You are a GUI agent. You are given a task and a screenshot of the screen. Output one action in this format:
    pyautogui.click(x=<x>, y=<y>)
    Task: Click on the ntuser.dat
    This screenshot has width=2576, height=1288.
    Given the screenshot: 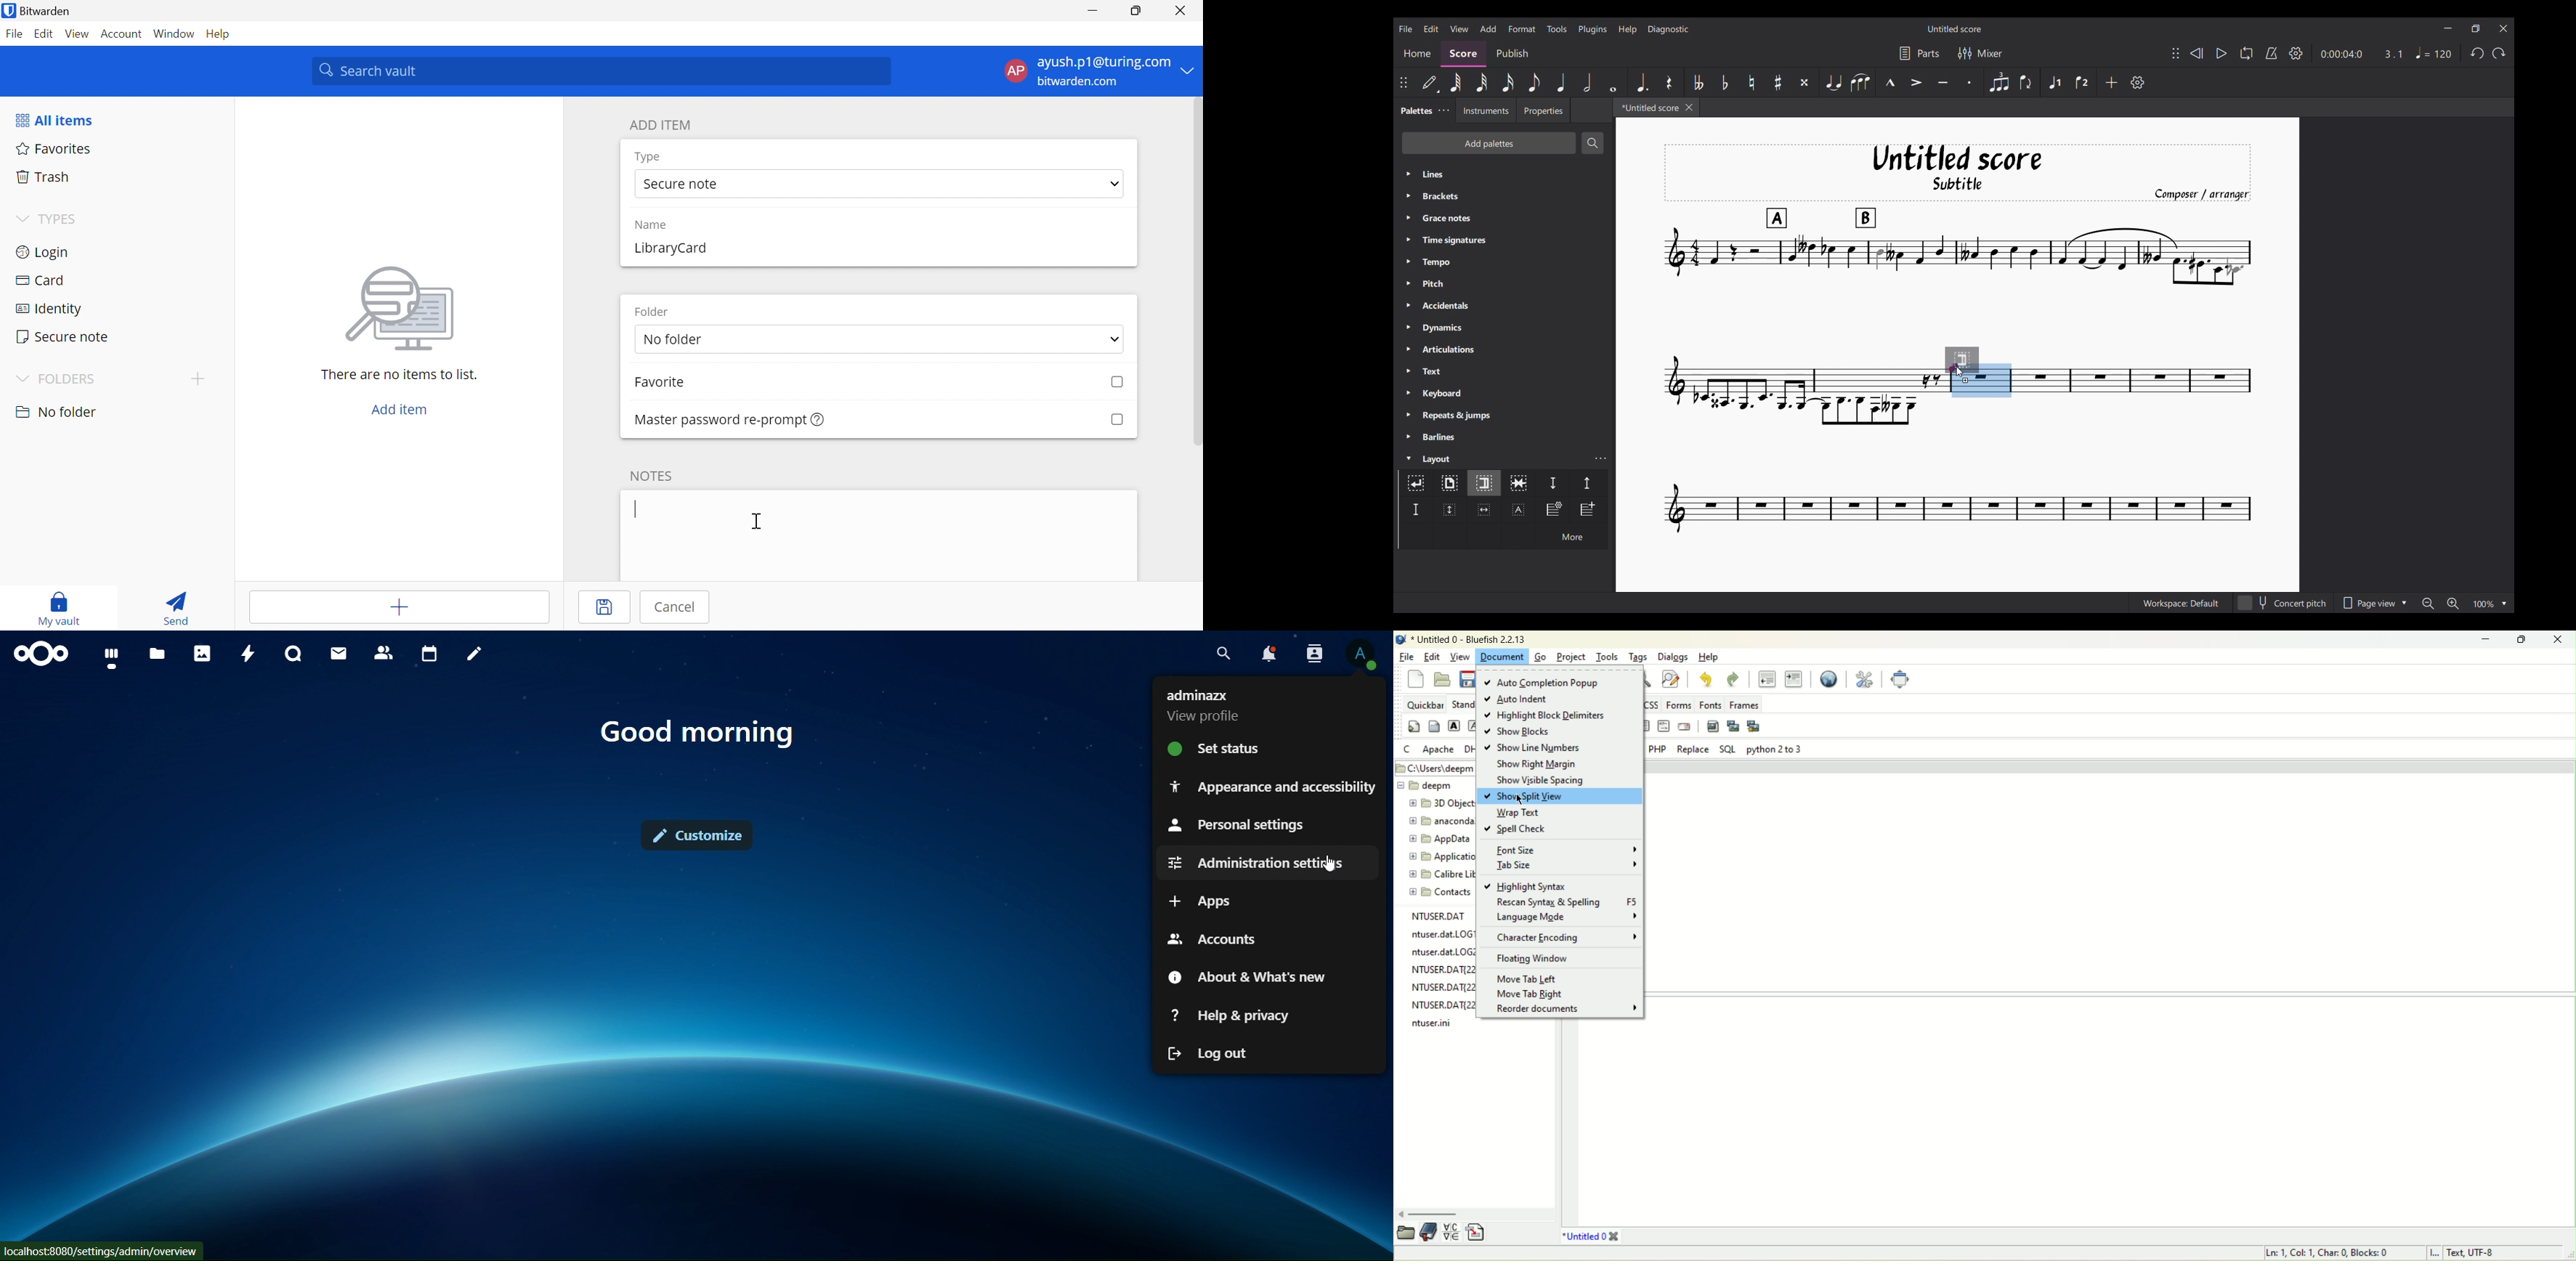 What is the action you would take?
    pyautogui.click(x=1440, y=917)
    